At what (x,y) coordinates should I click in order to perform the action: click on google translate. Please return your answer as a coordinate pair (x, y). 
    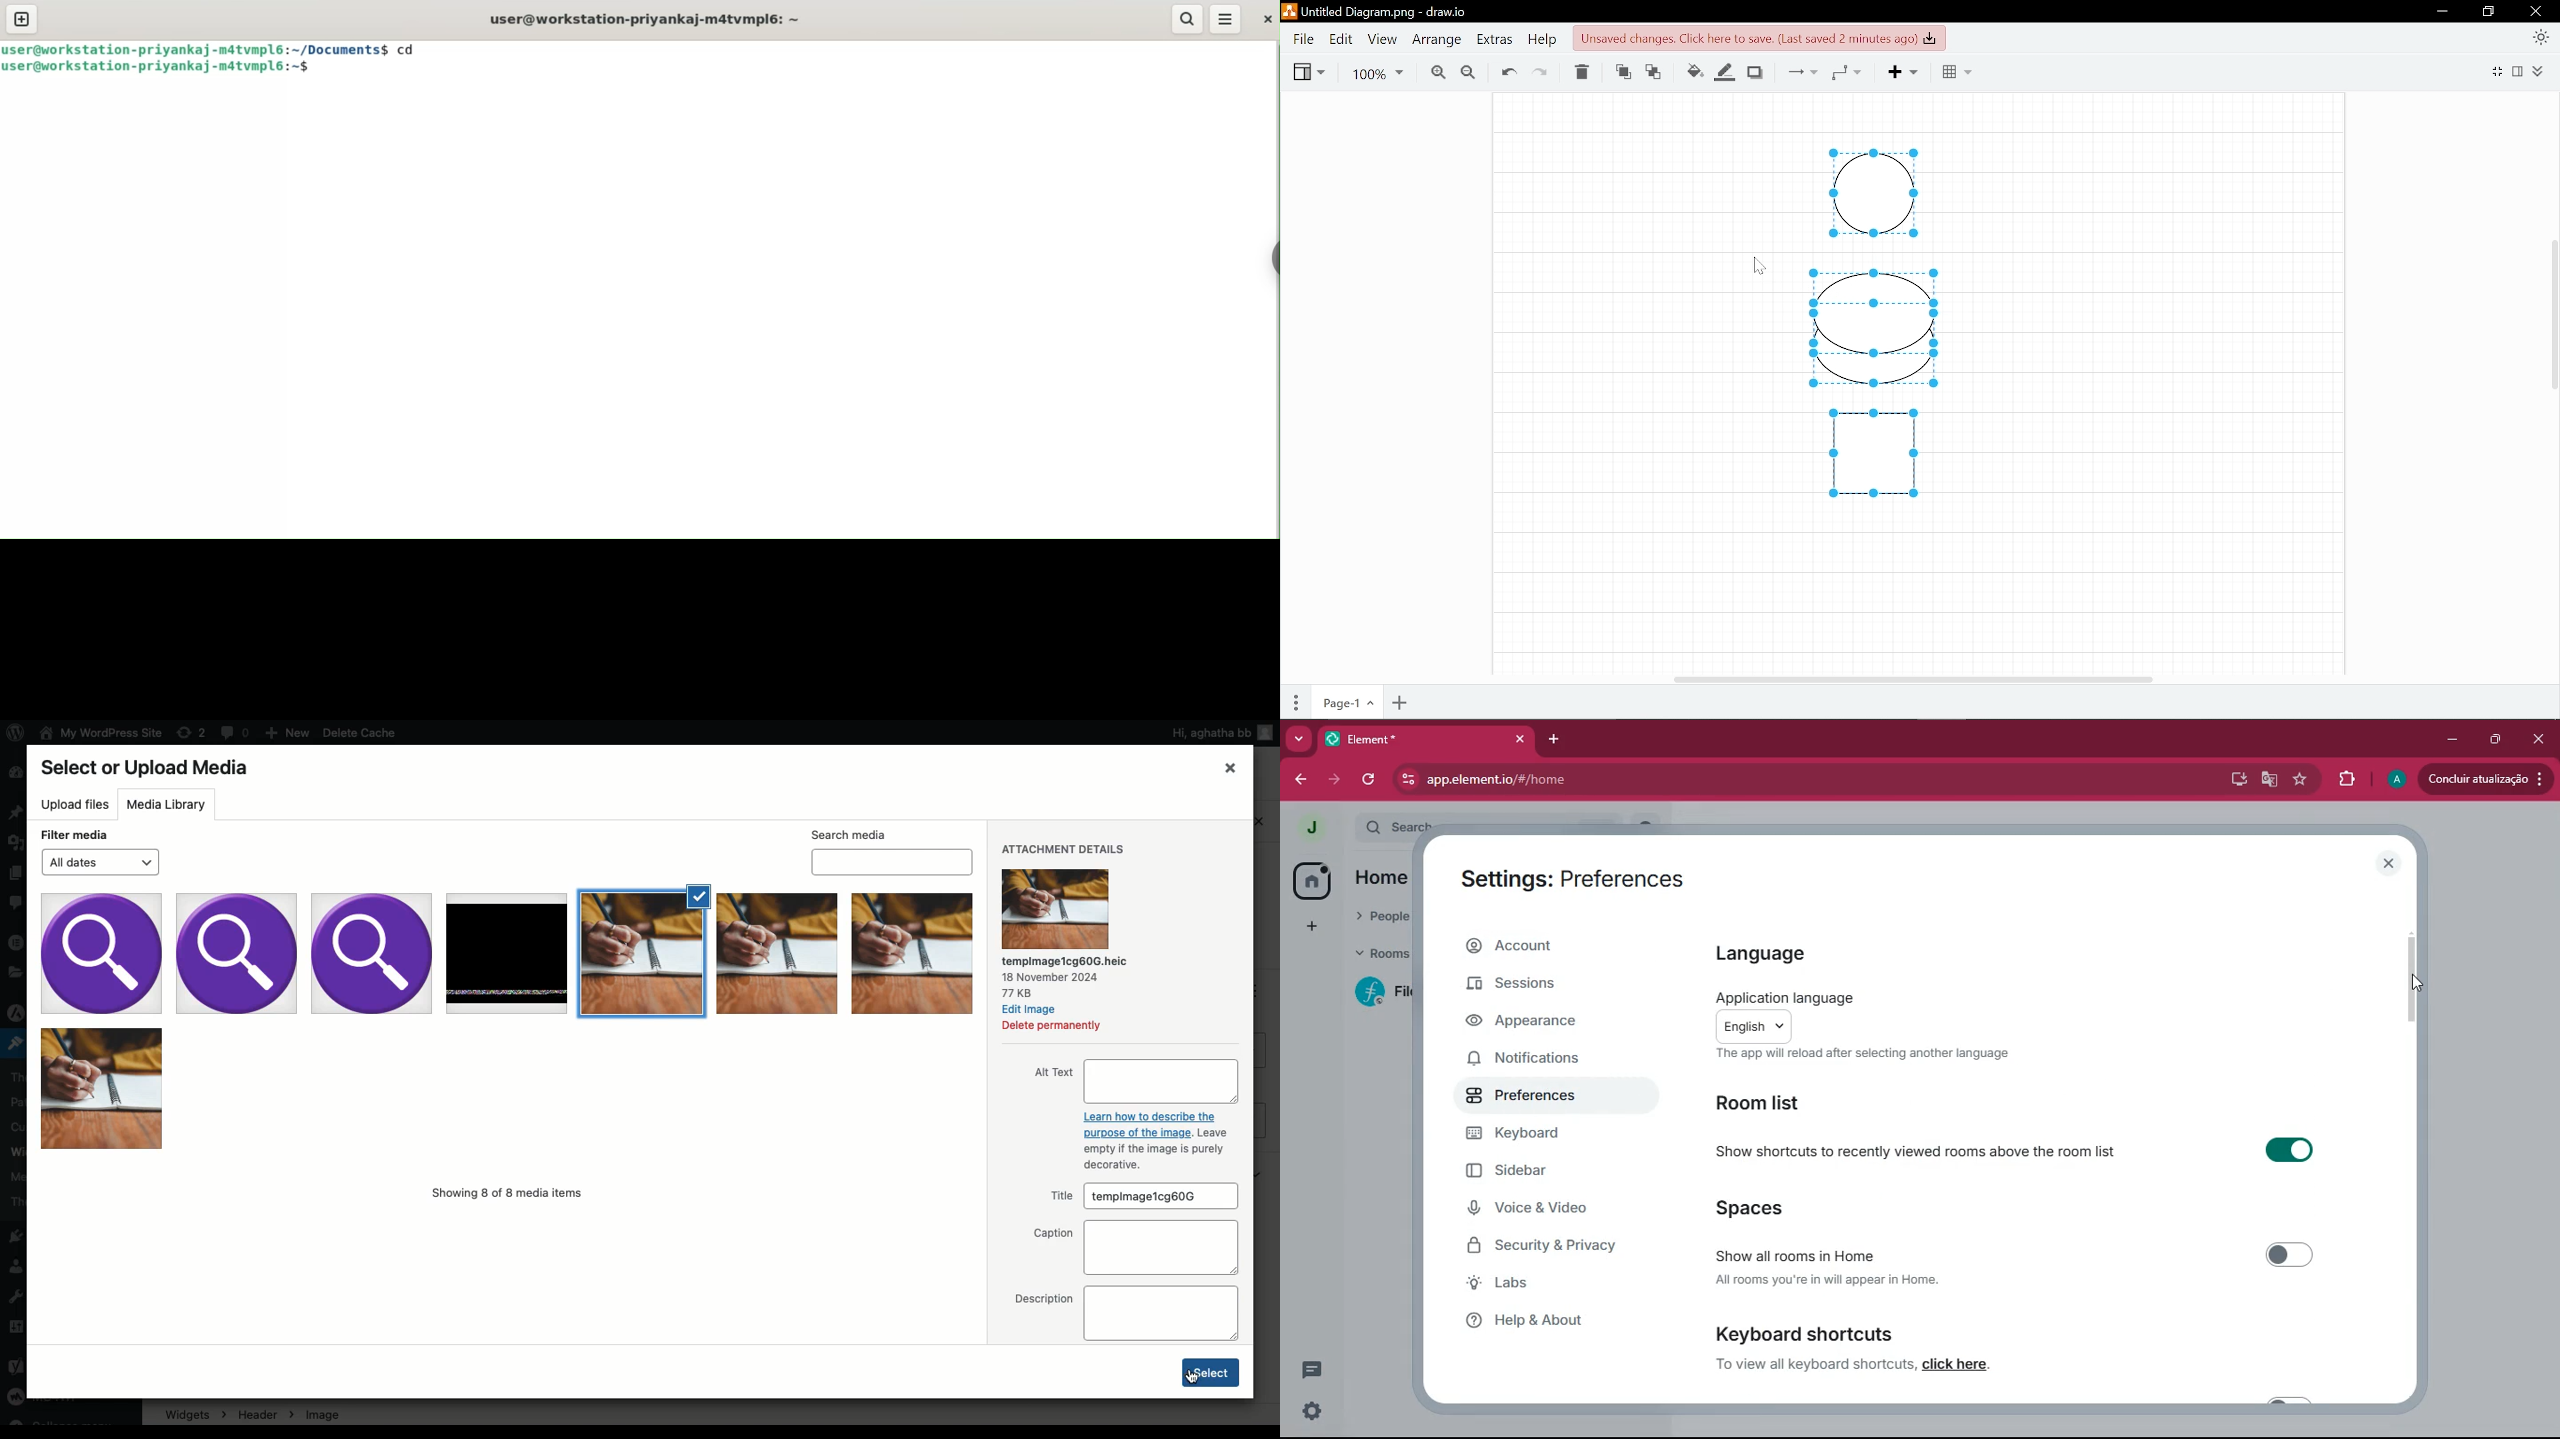
    Looking at the image, I should click on (2270, 779).